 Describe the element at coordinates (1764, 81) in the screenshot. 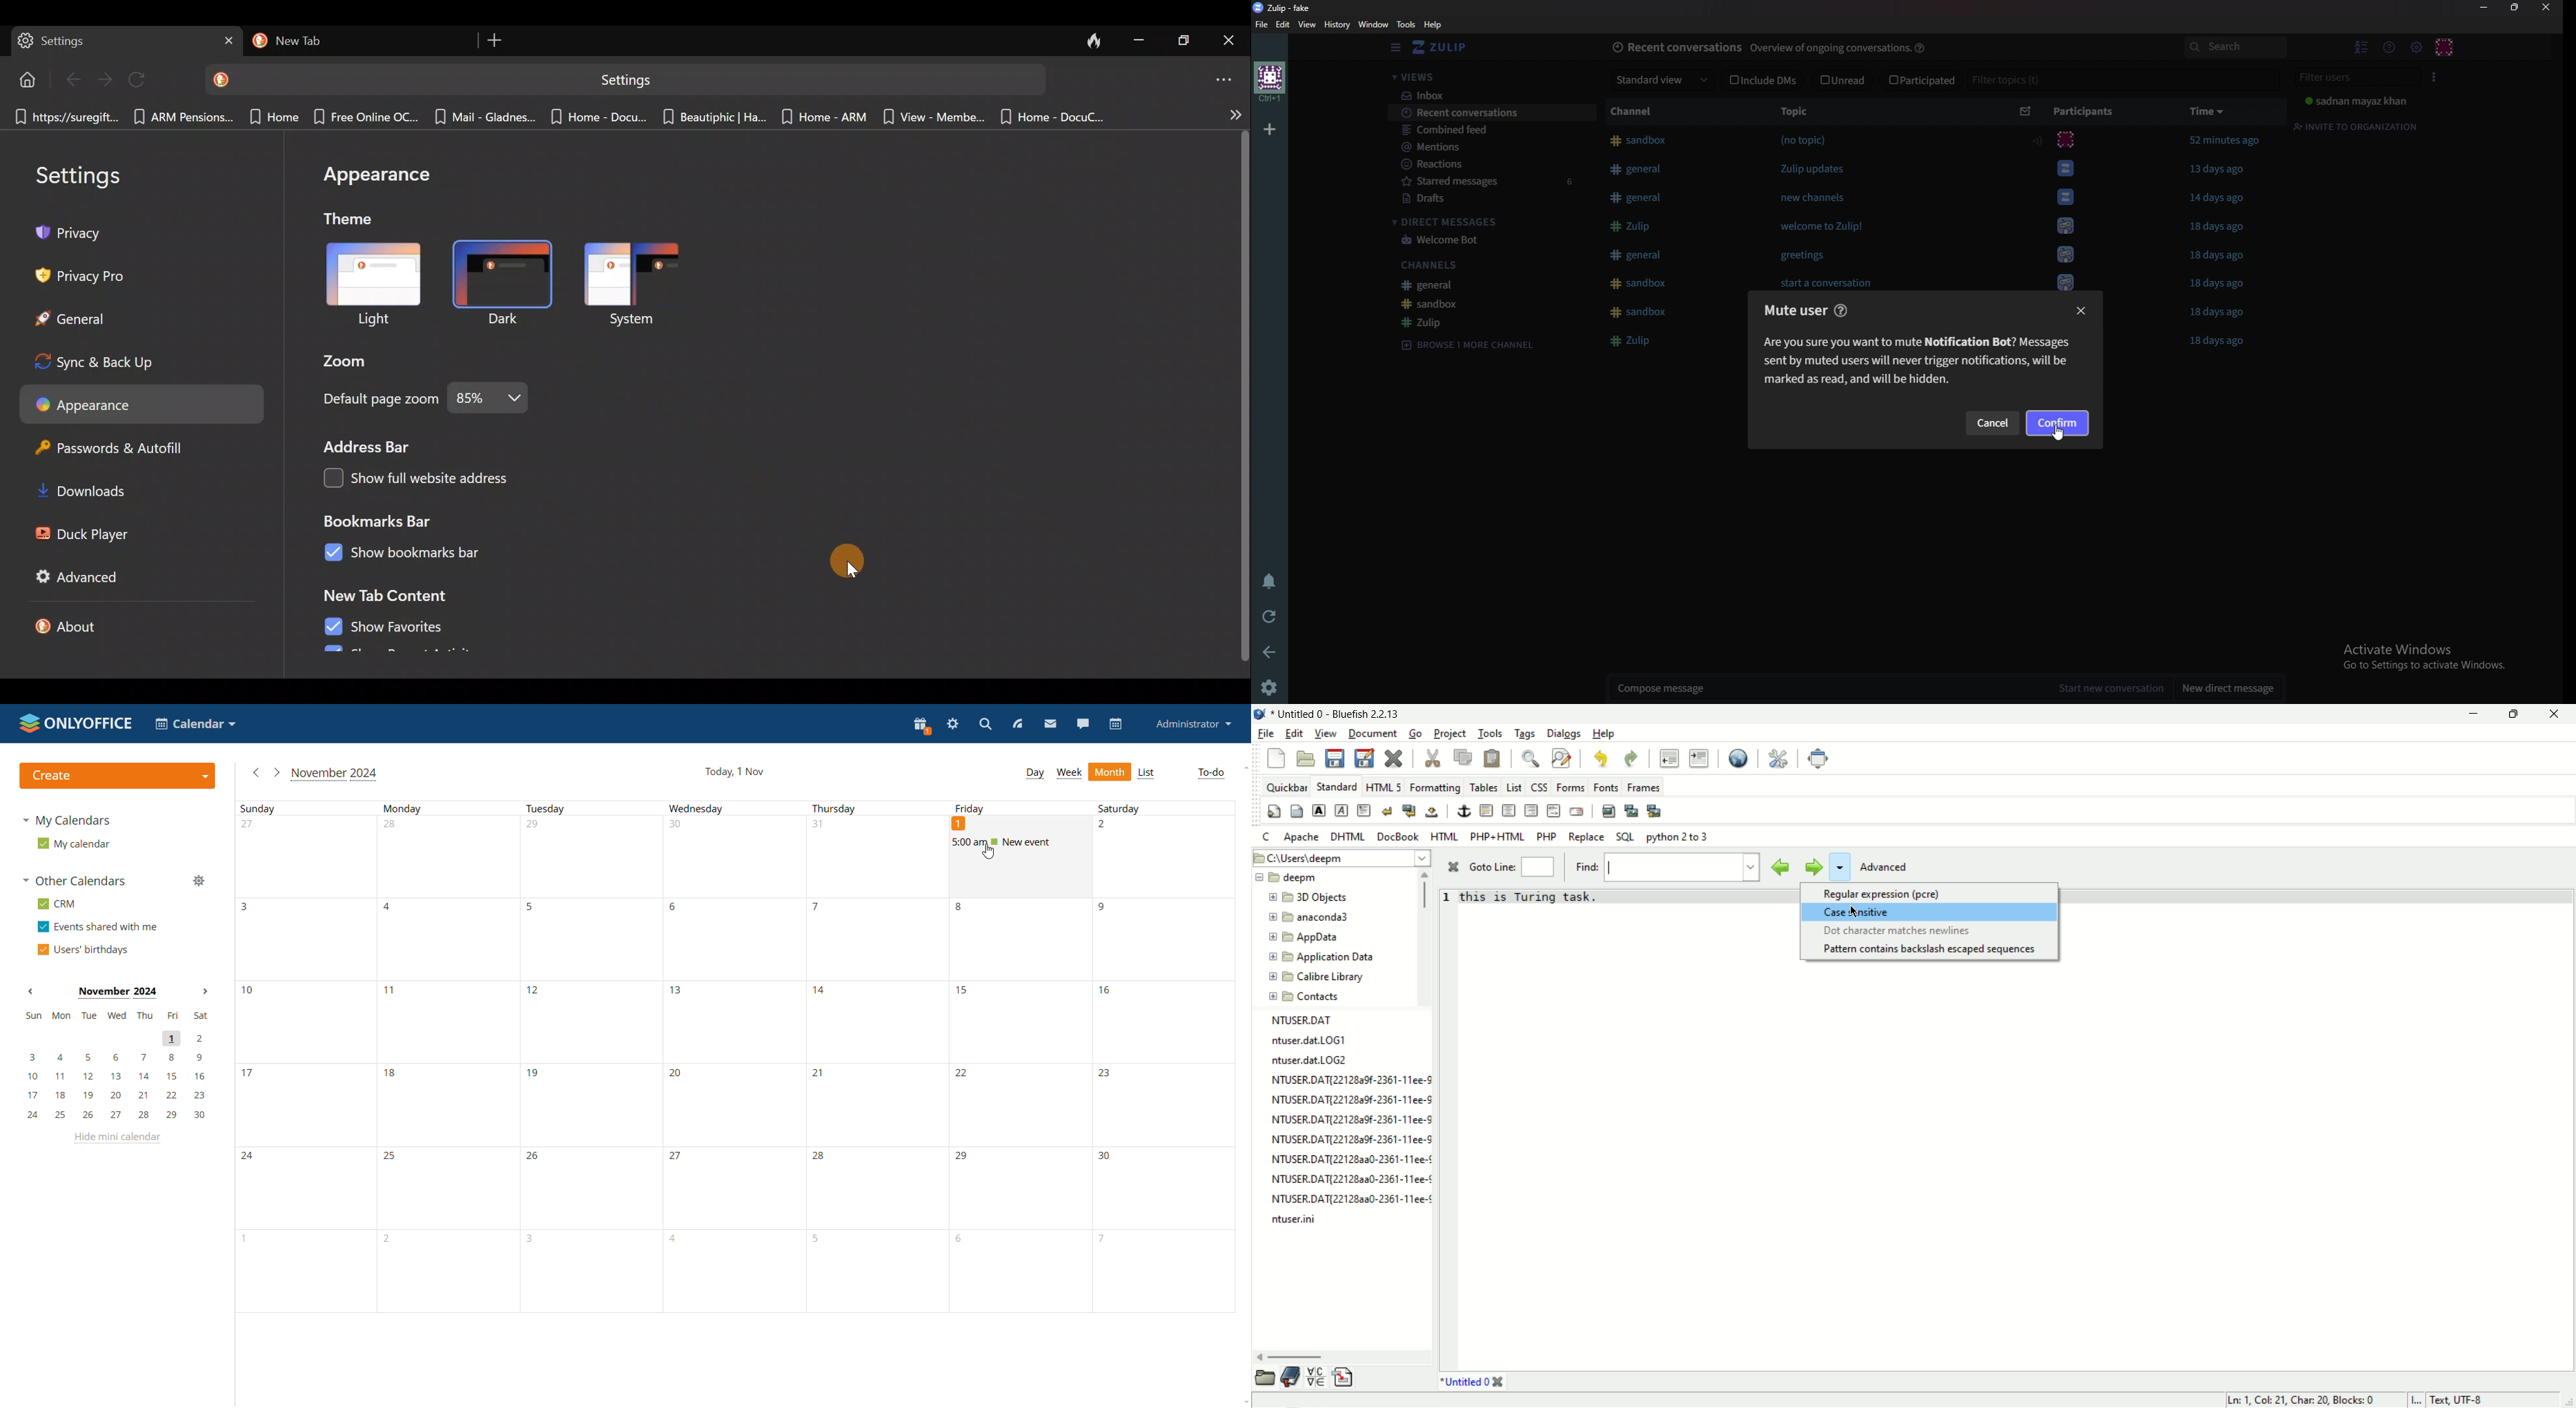

I see `Include dms` at that location.